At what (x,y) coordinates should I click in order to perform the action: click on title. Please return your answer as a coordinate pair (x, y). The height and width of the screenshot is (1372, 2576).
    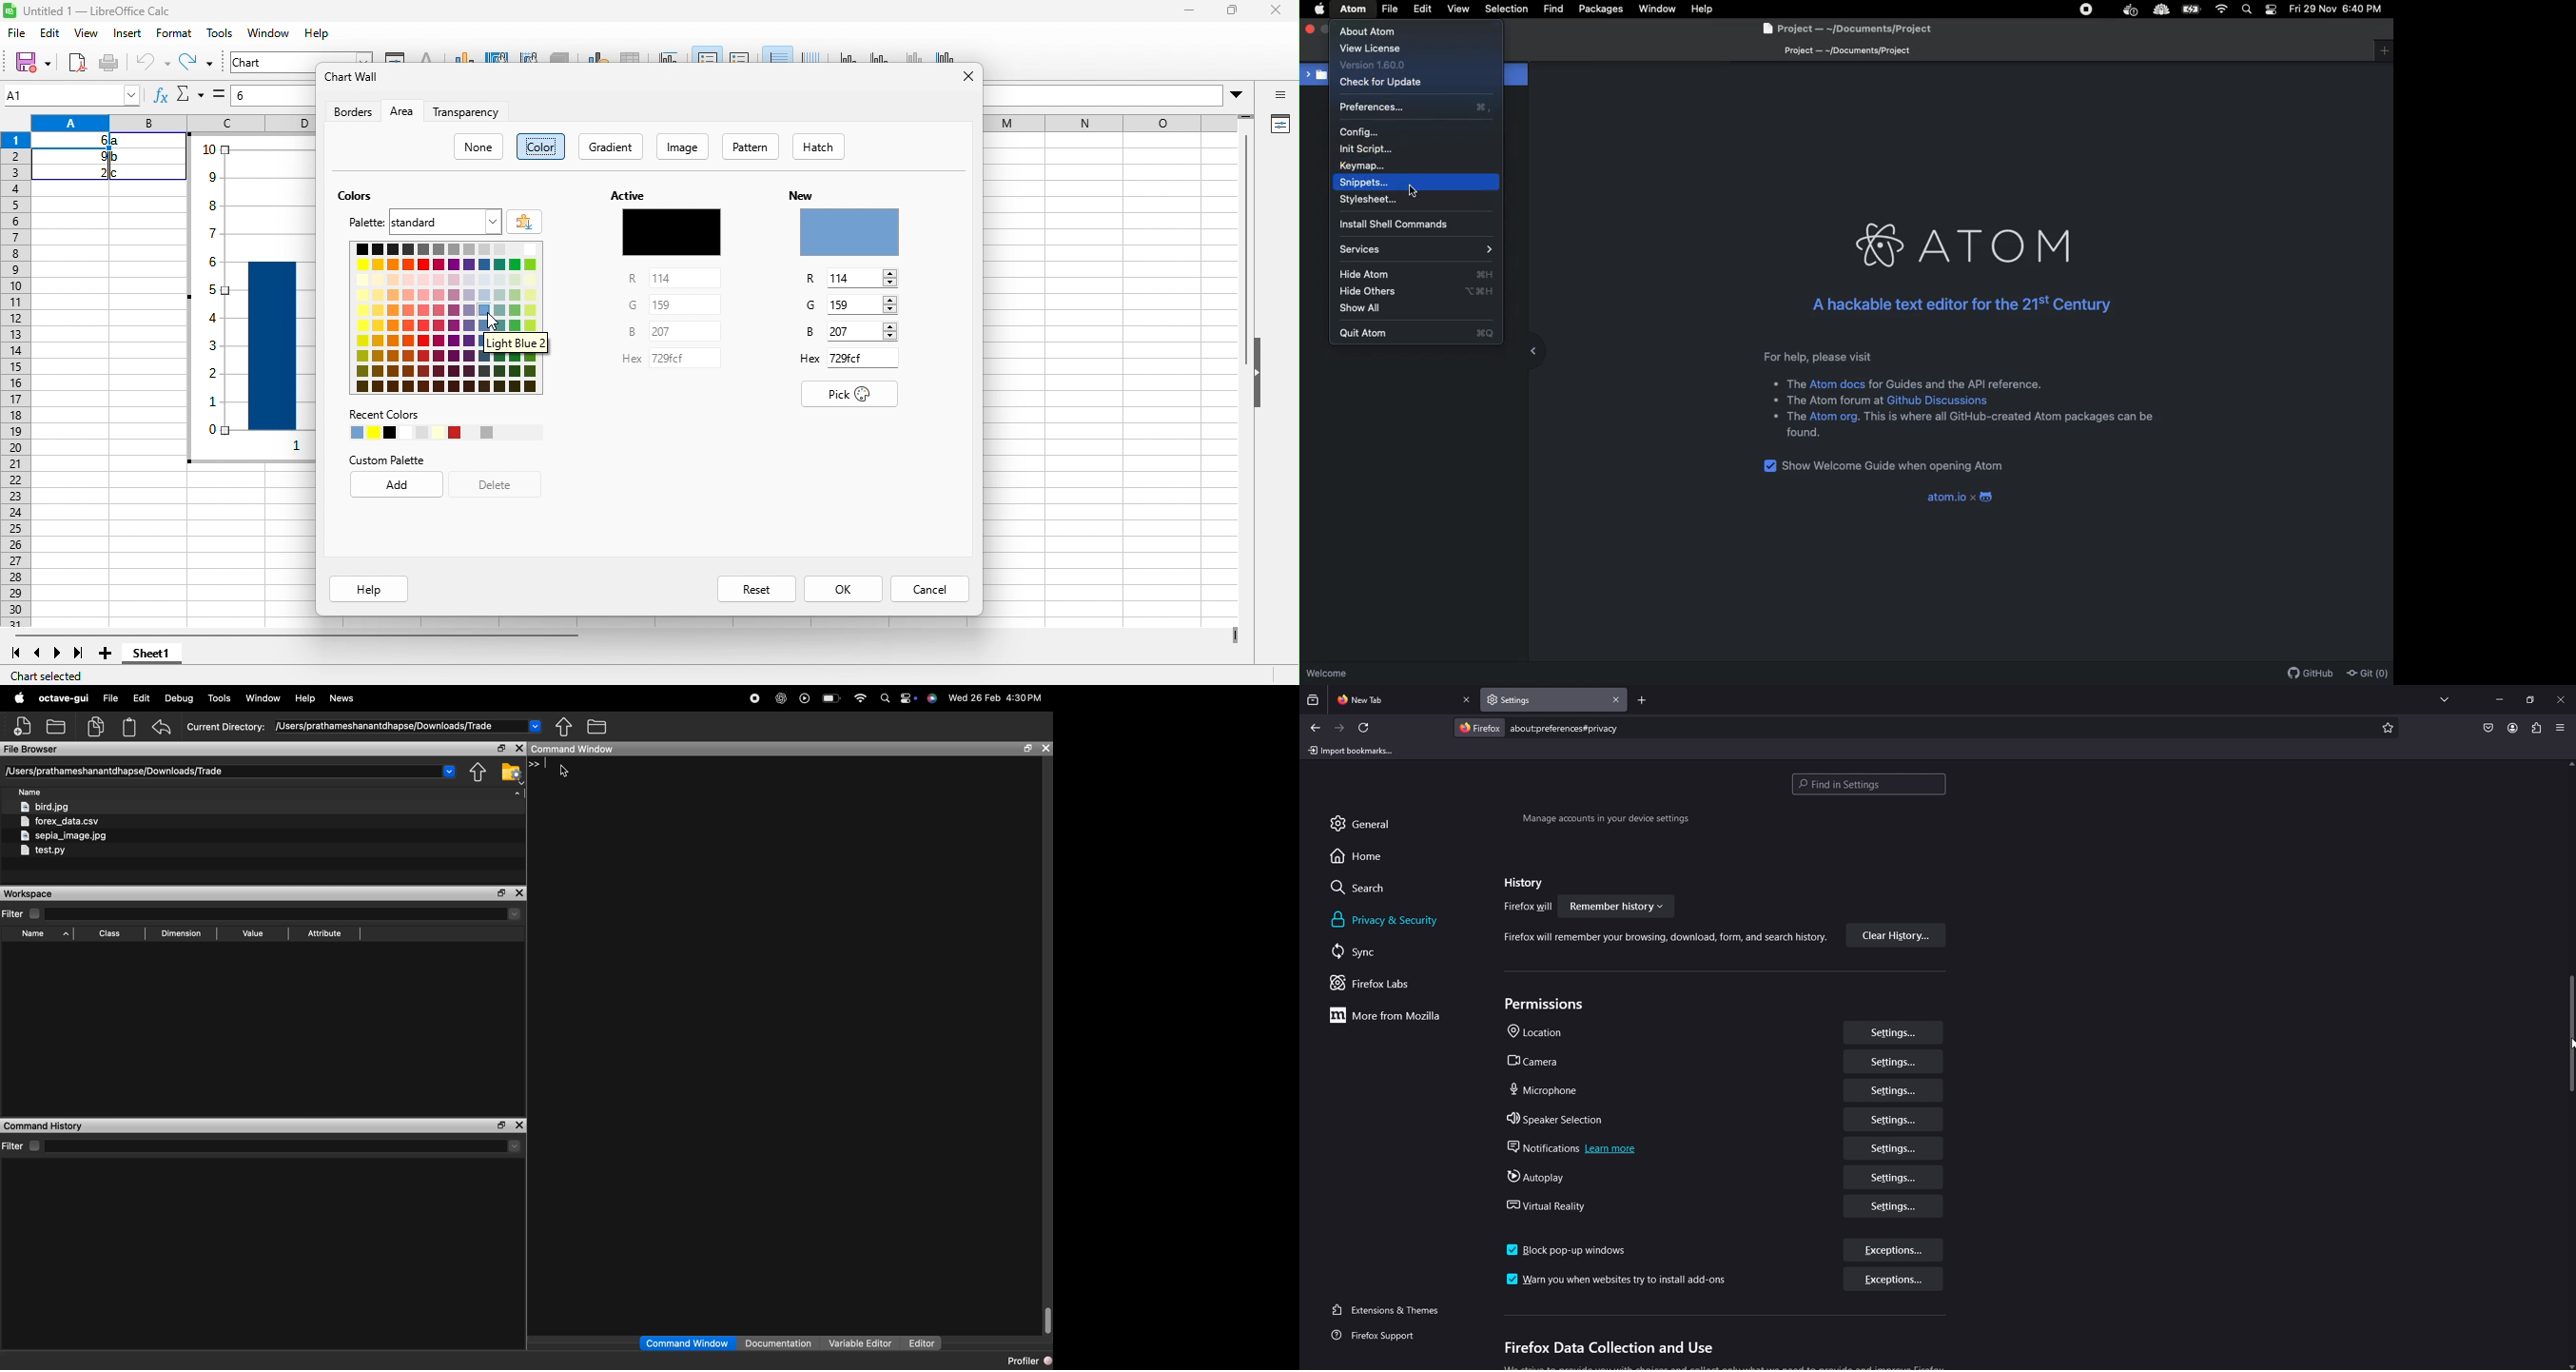
    Looking at the image, I should click on (89, 11).